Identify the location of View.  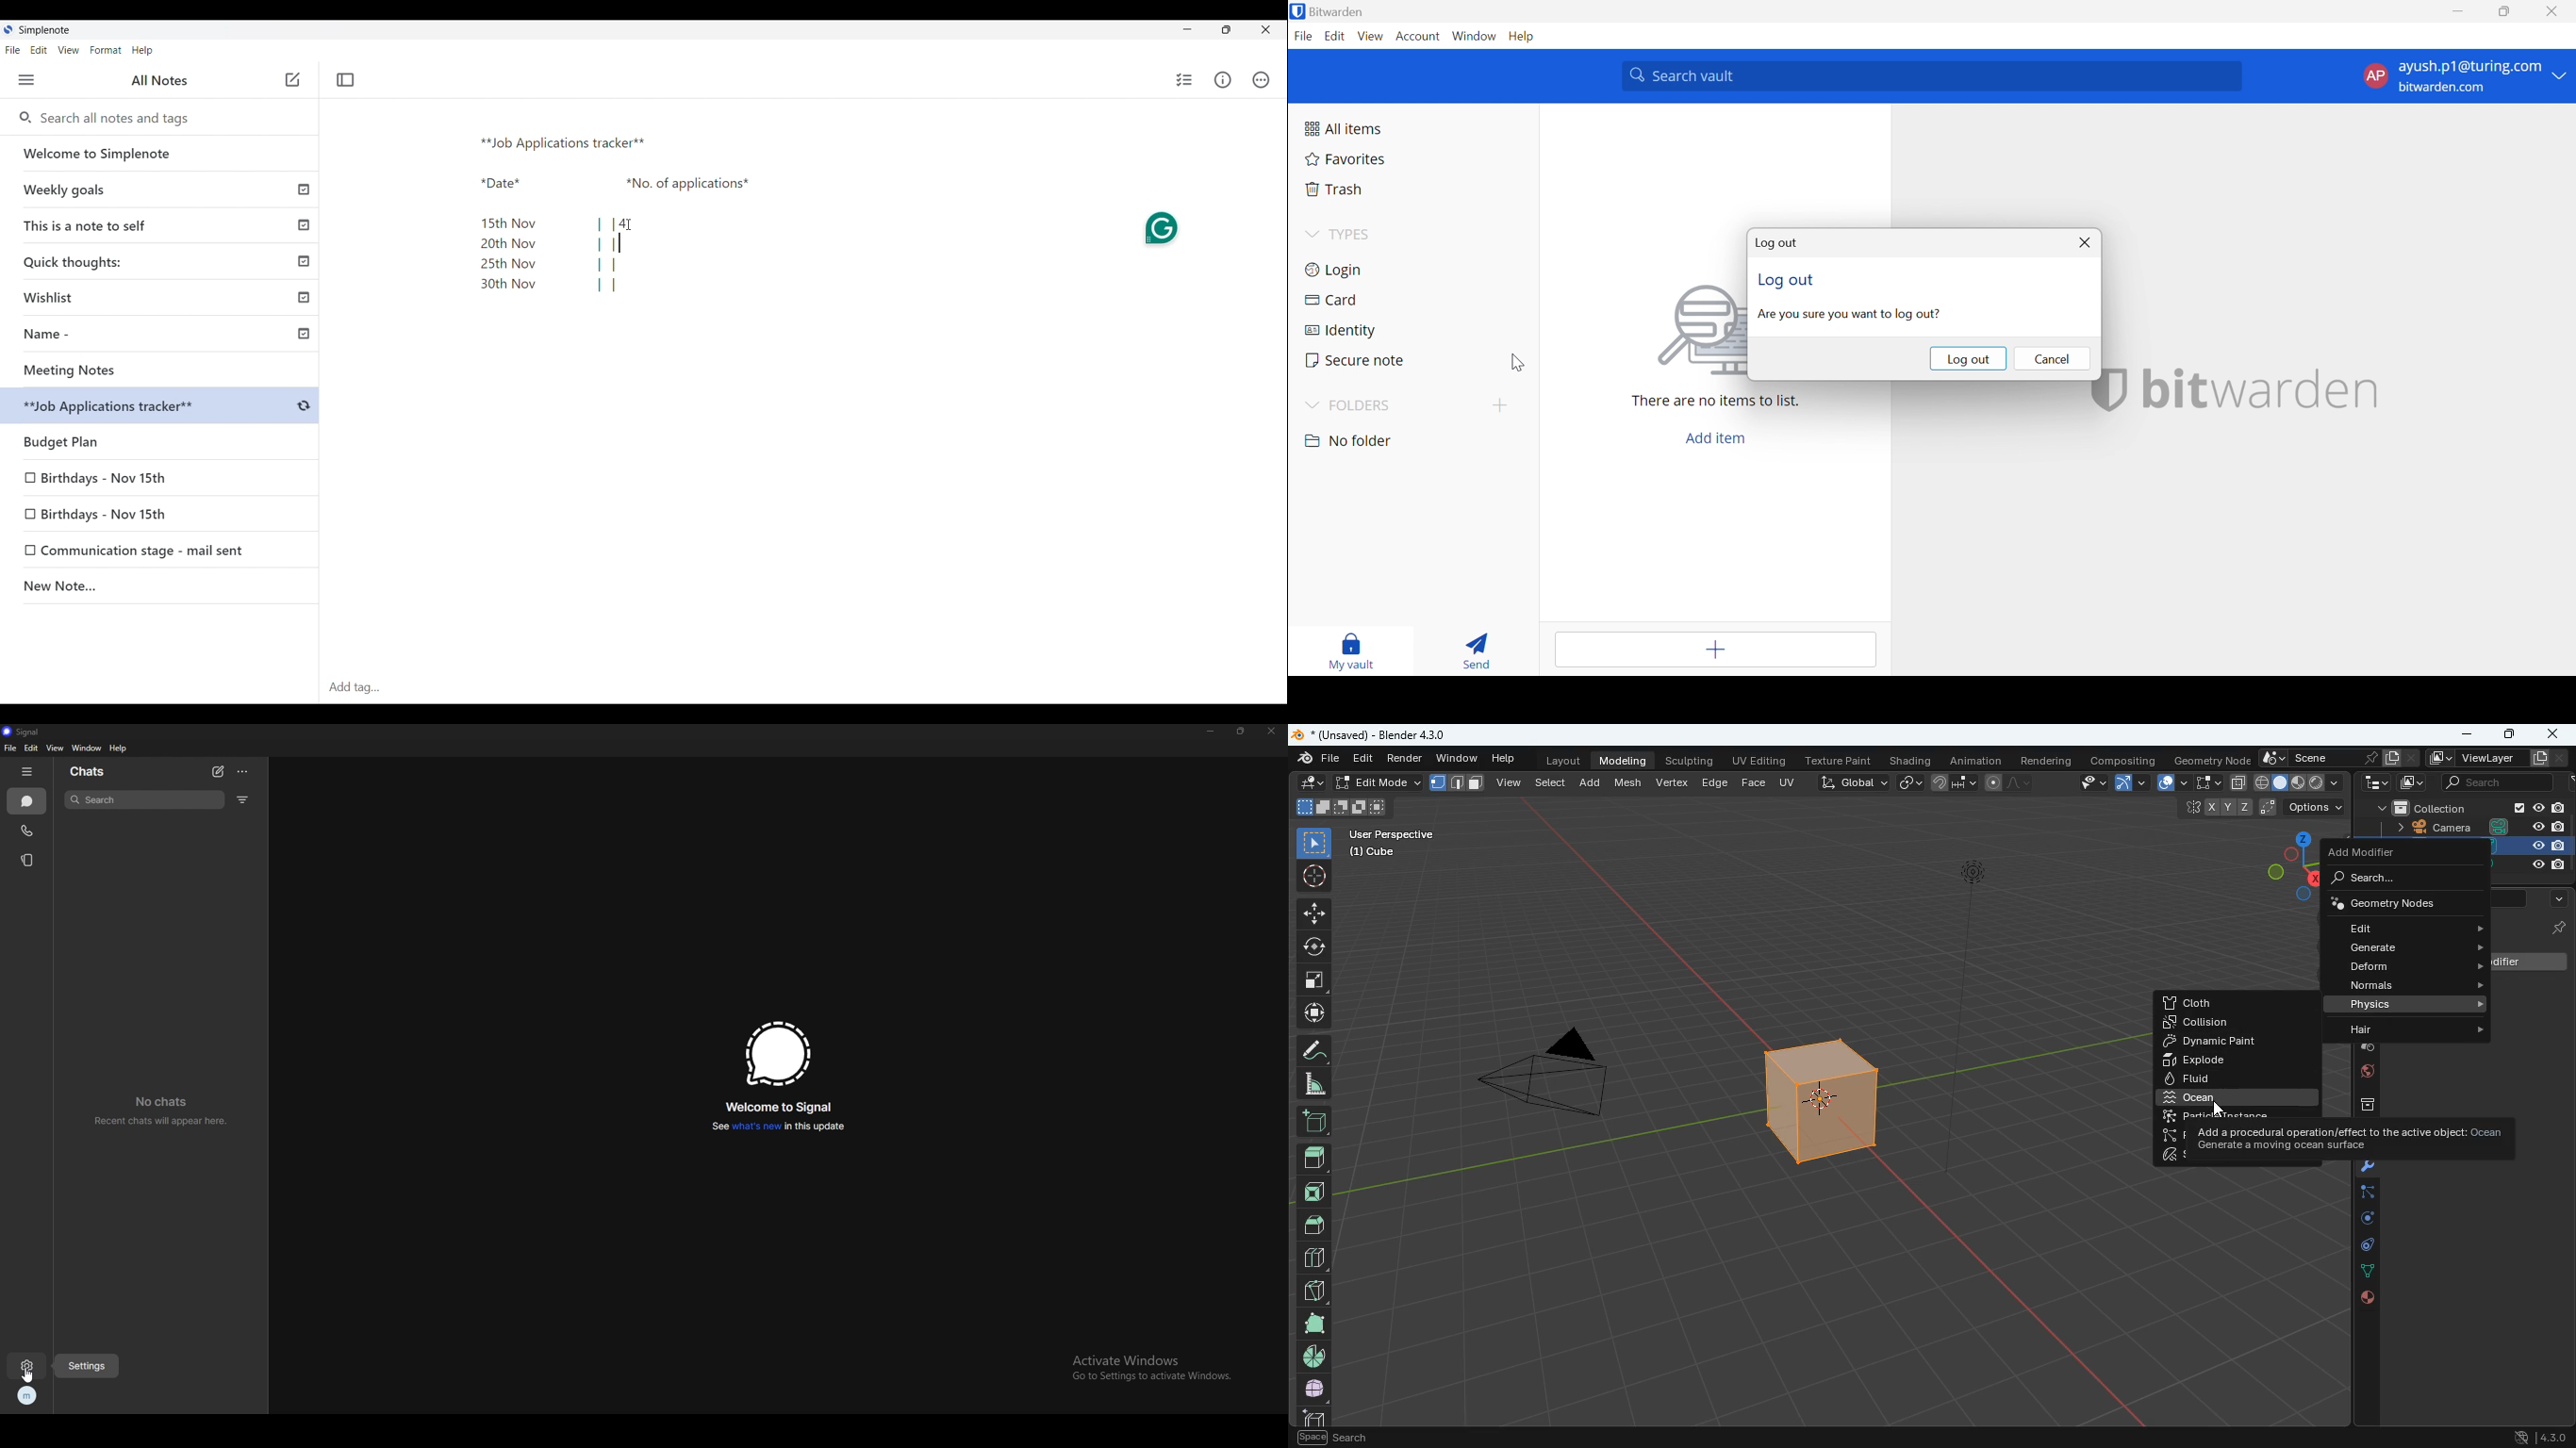
(1371, 36).